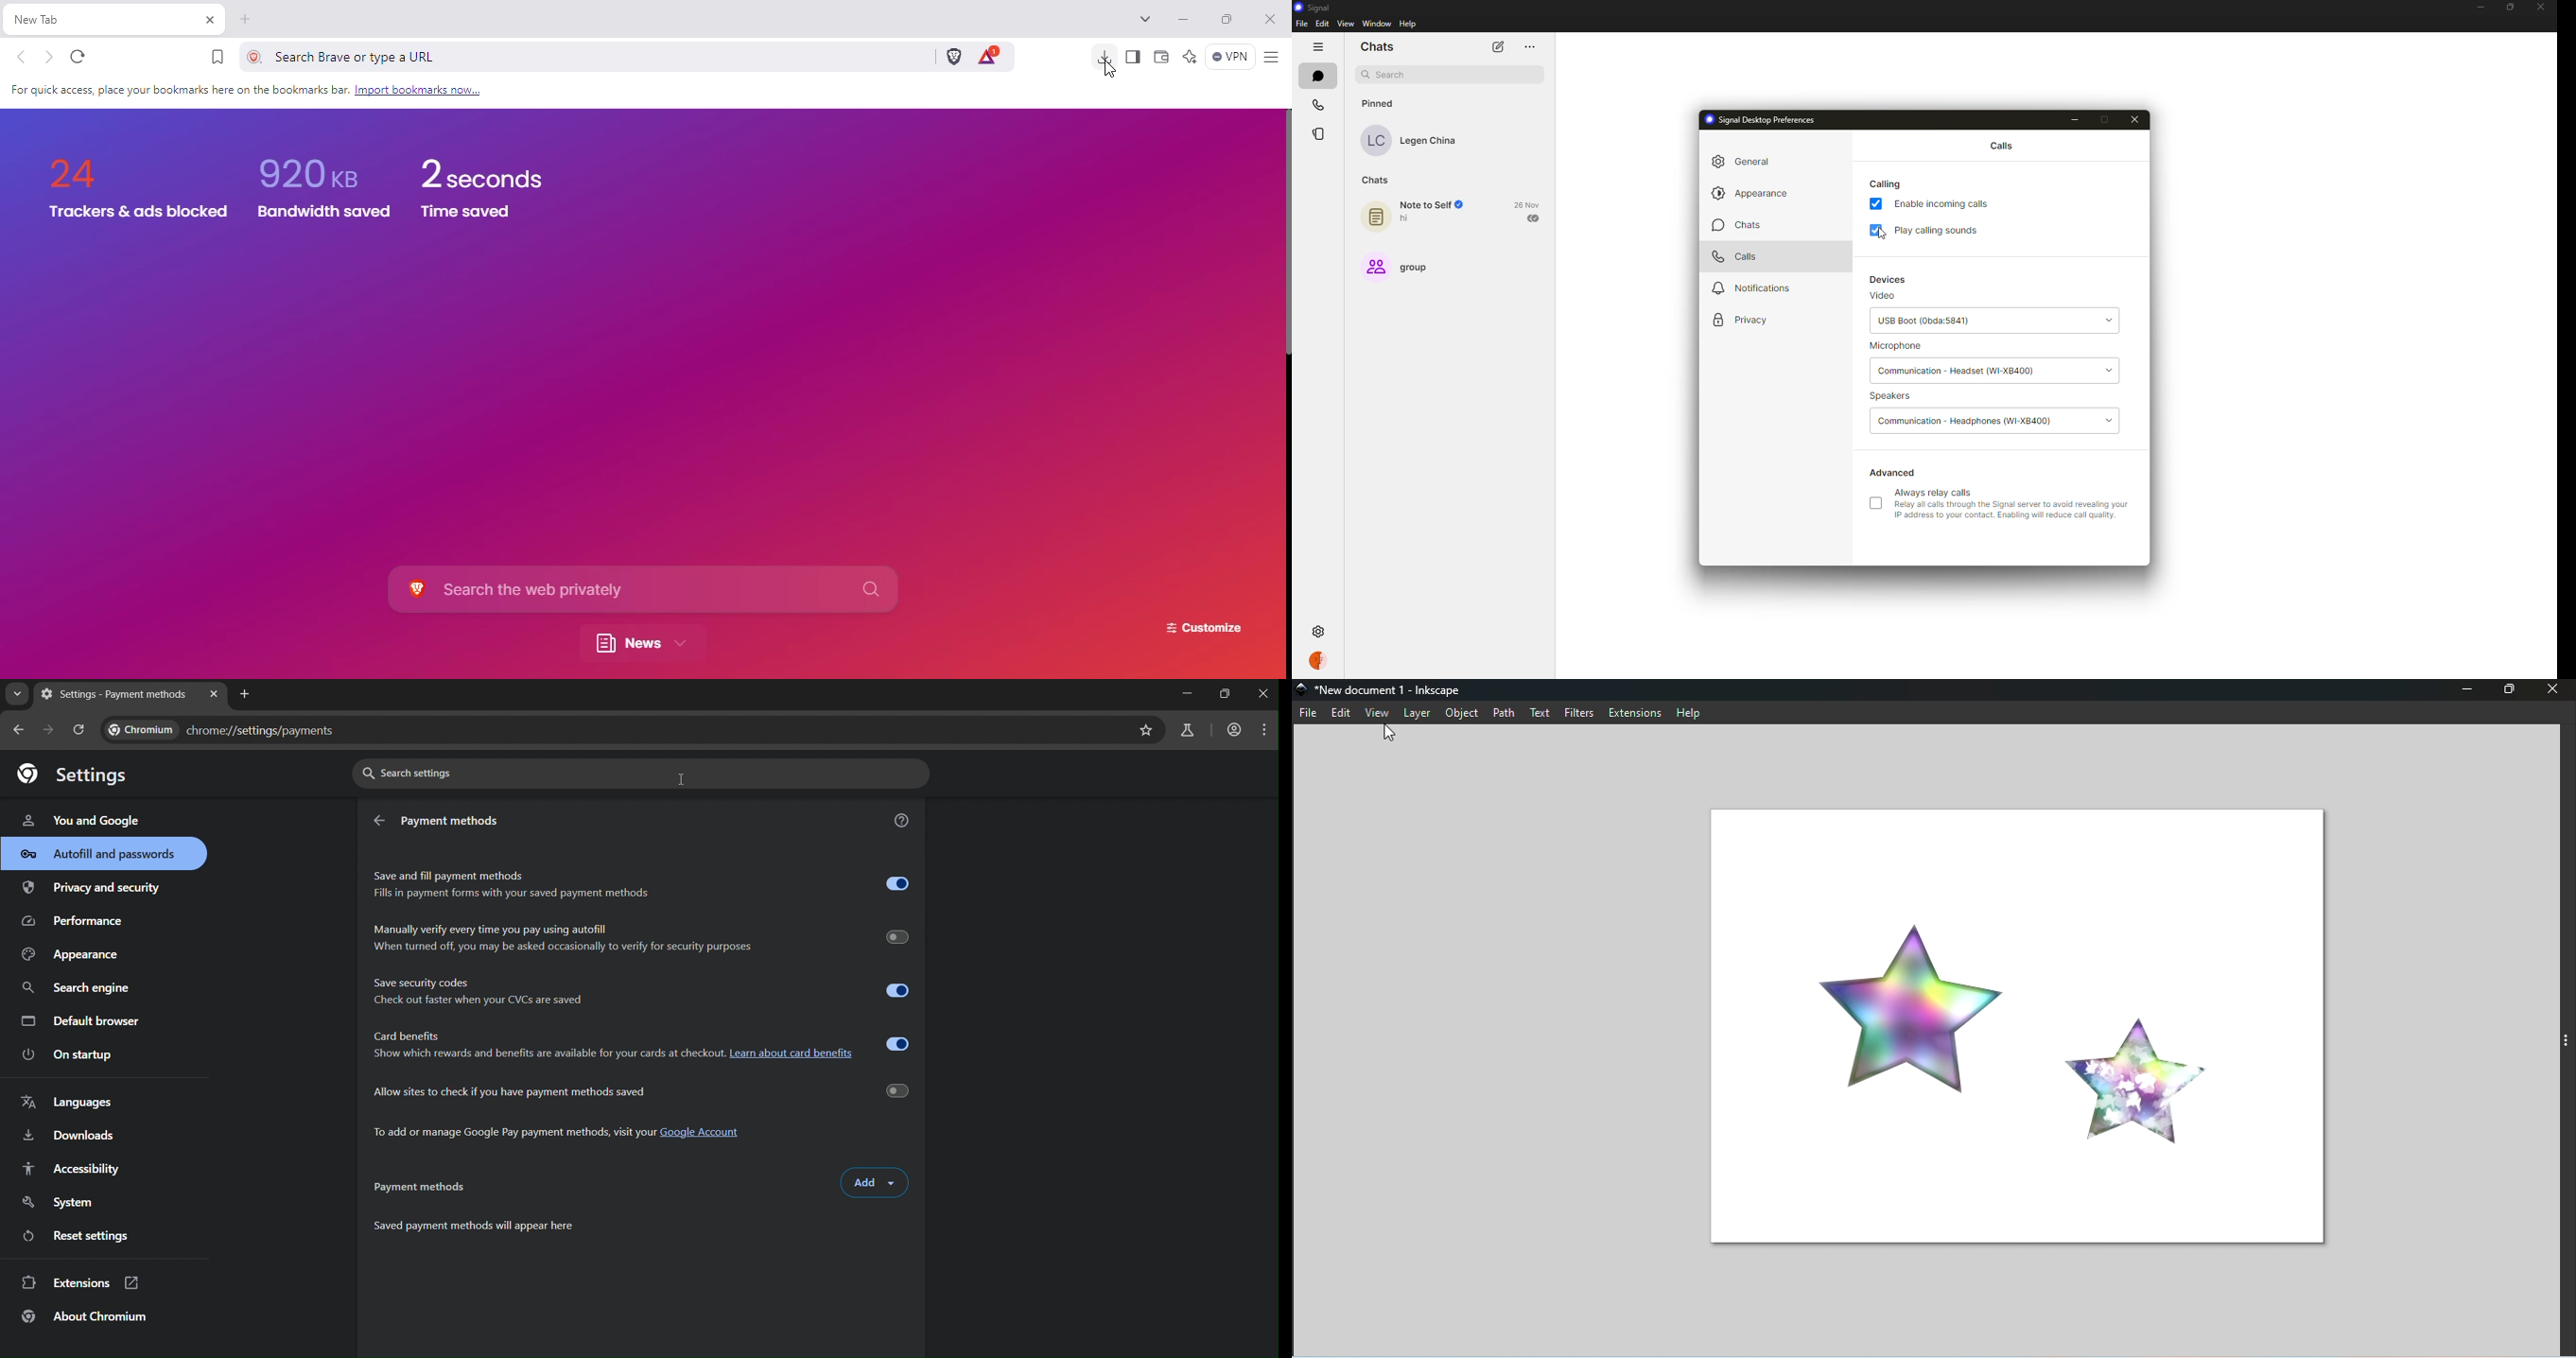  Describe the element at coordinates (22, 57) in the screenshot. I see `click to go back` at that location.